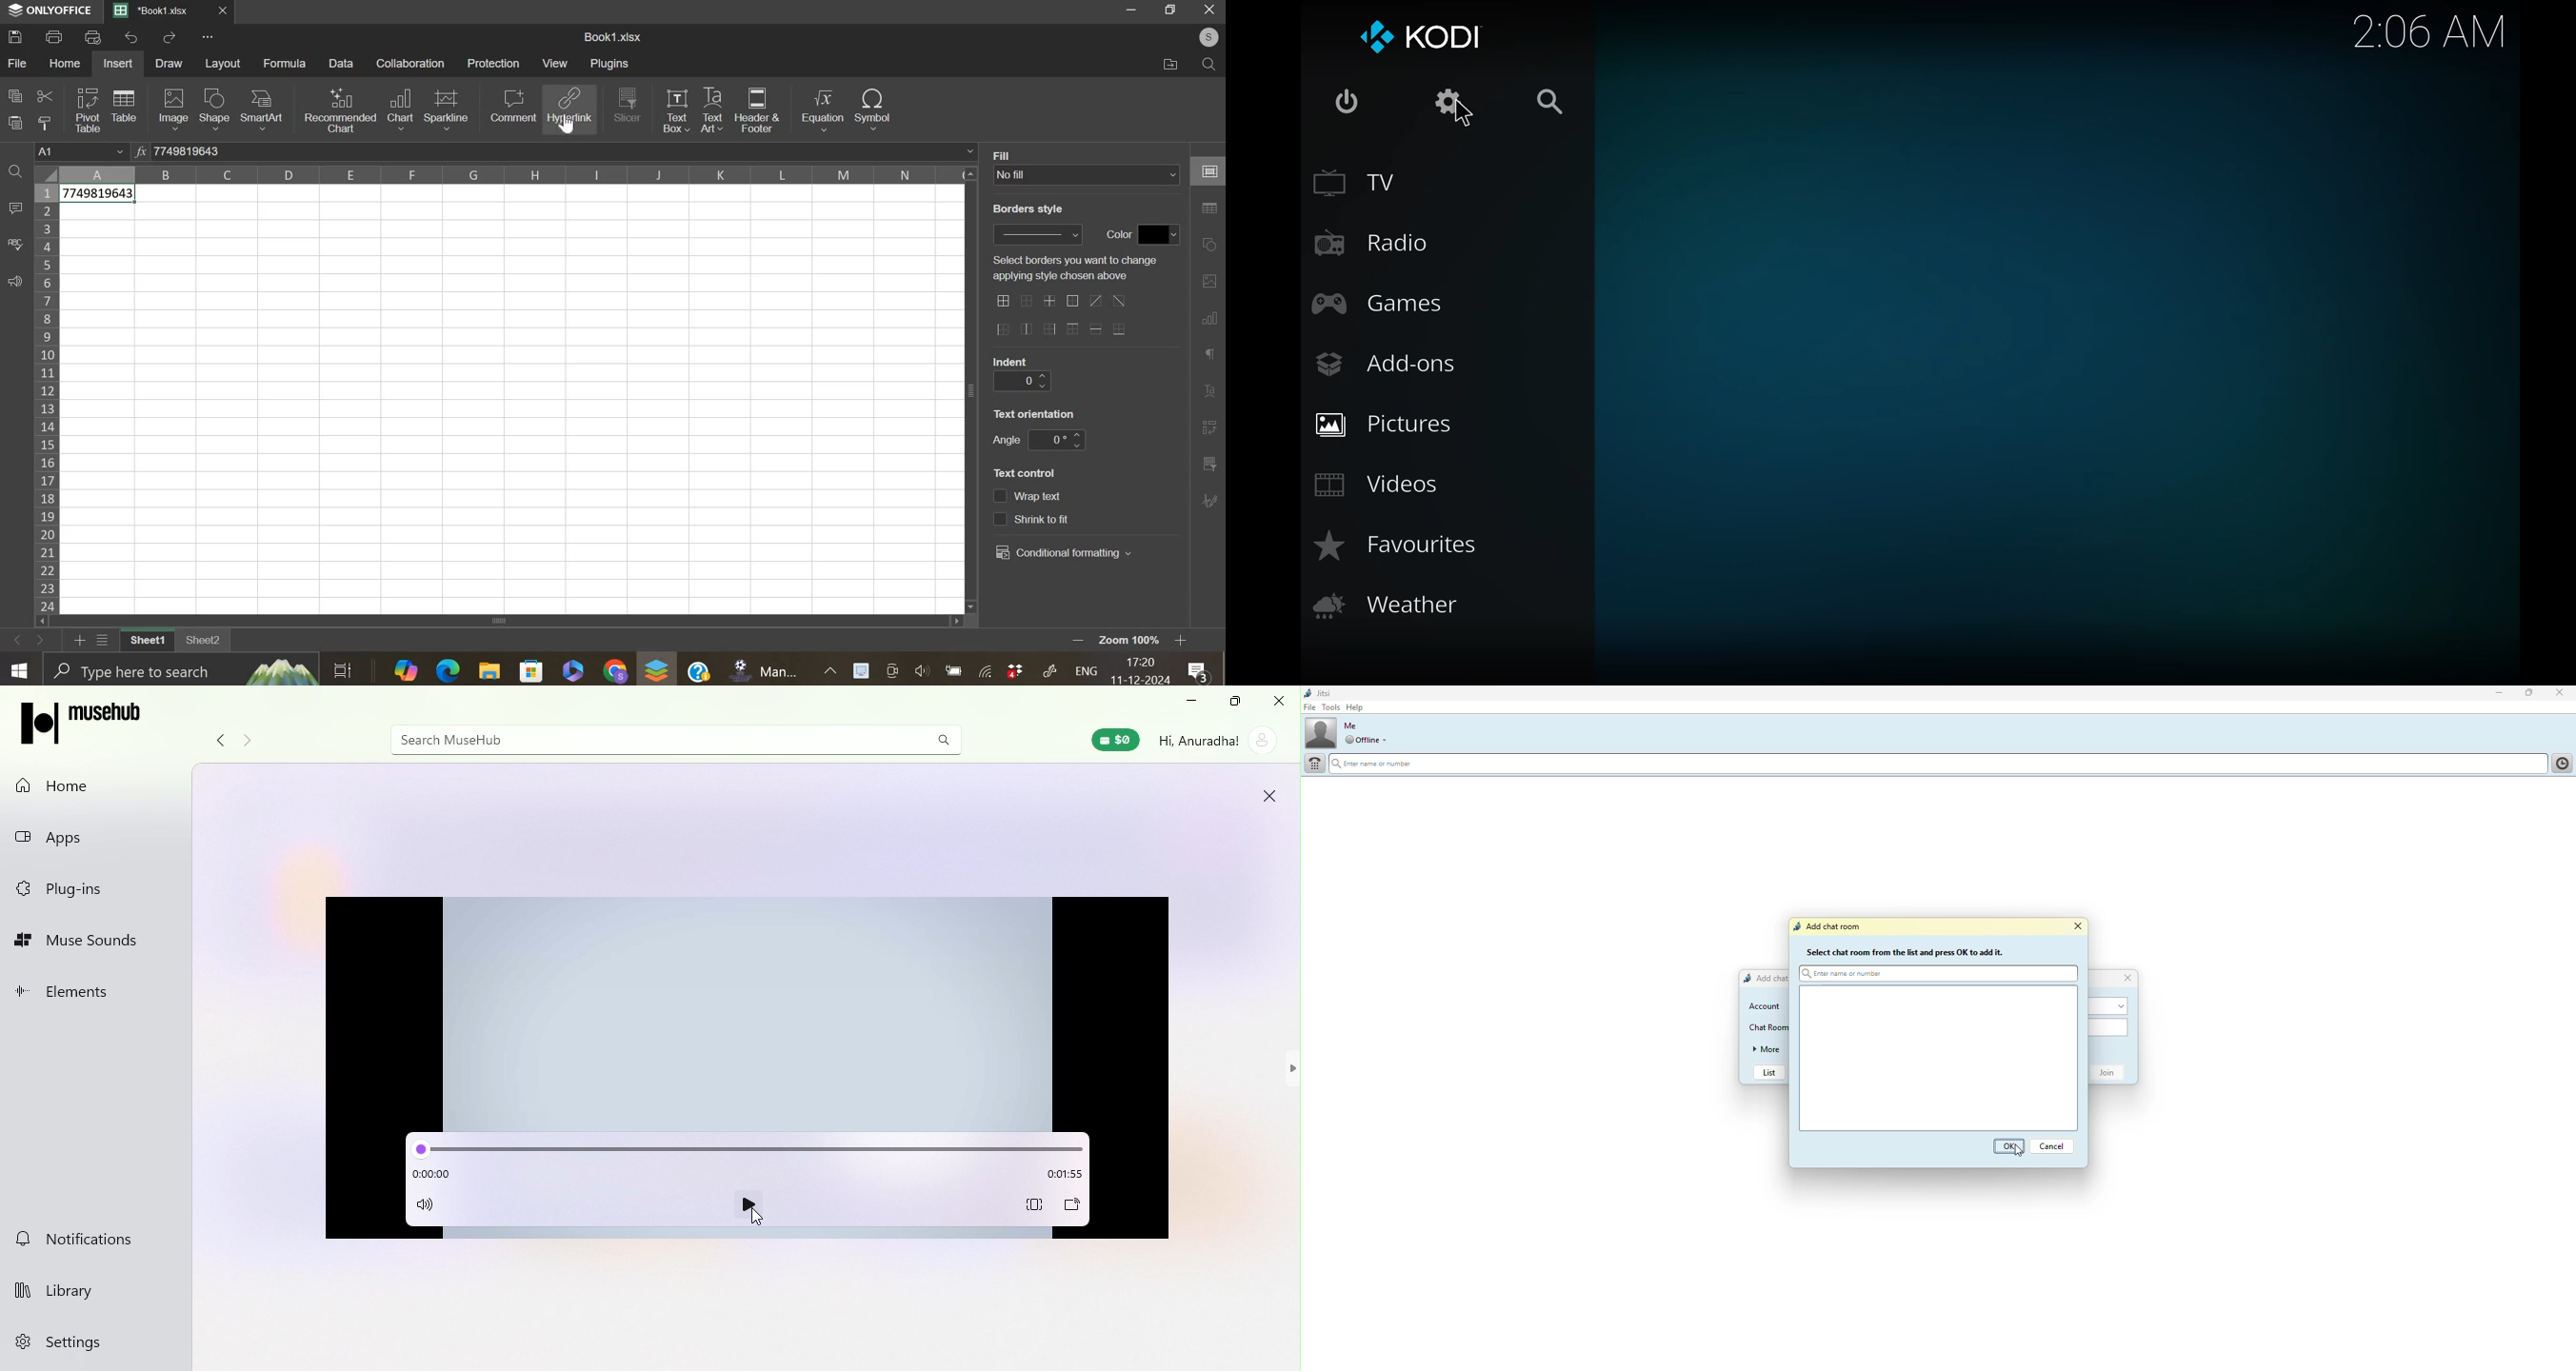  I want to click on Account, so click(1214, 743).